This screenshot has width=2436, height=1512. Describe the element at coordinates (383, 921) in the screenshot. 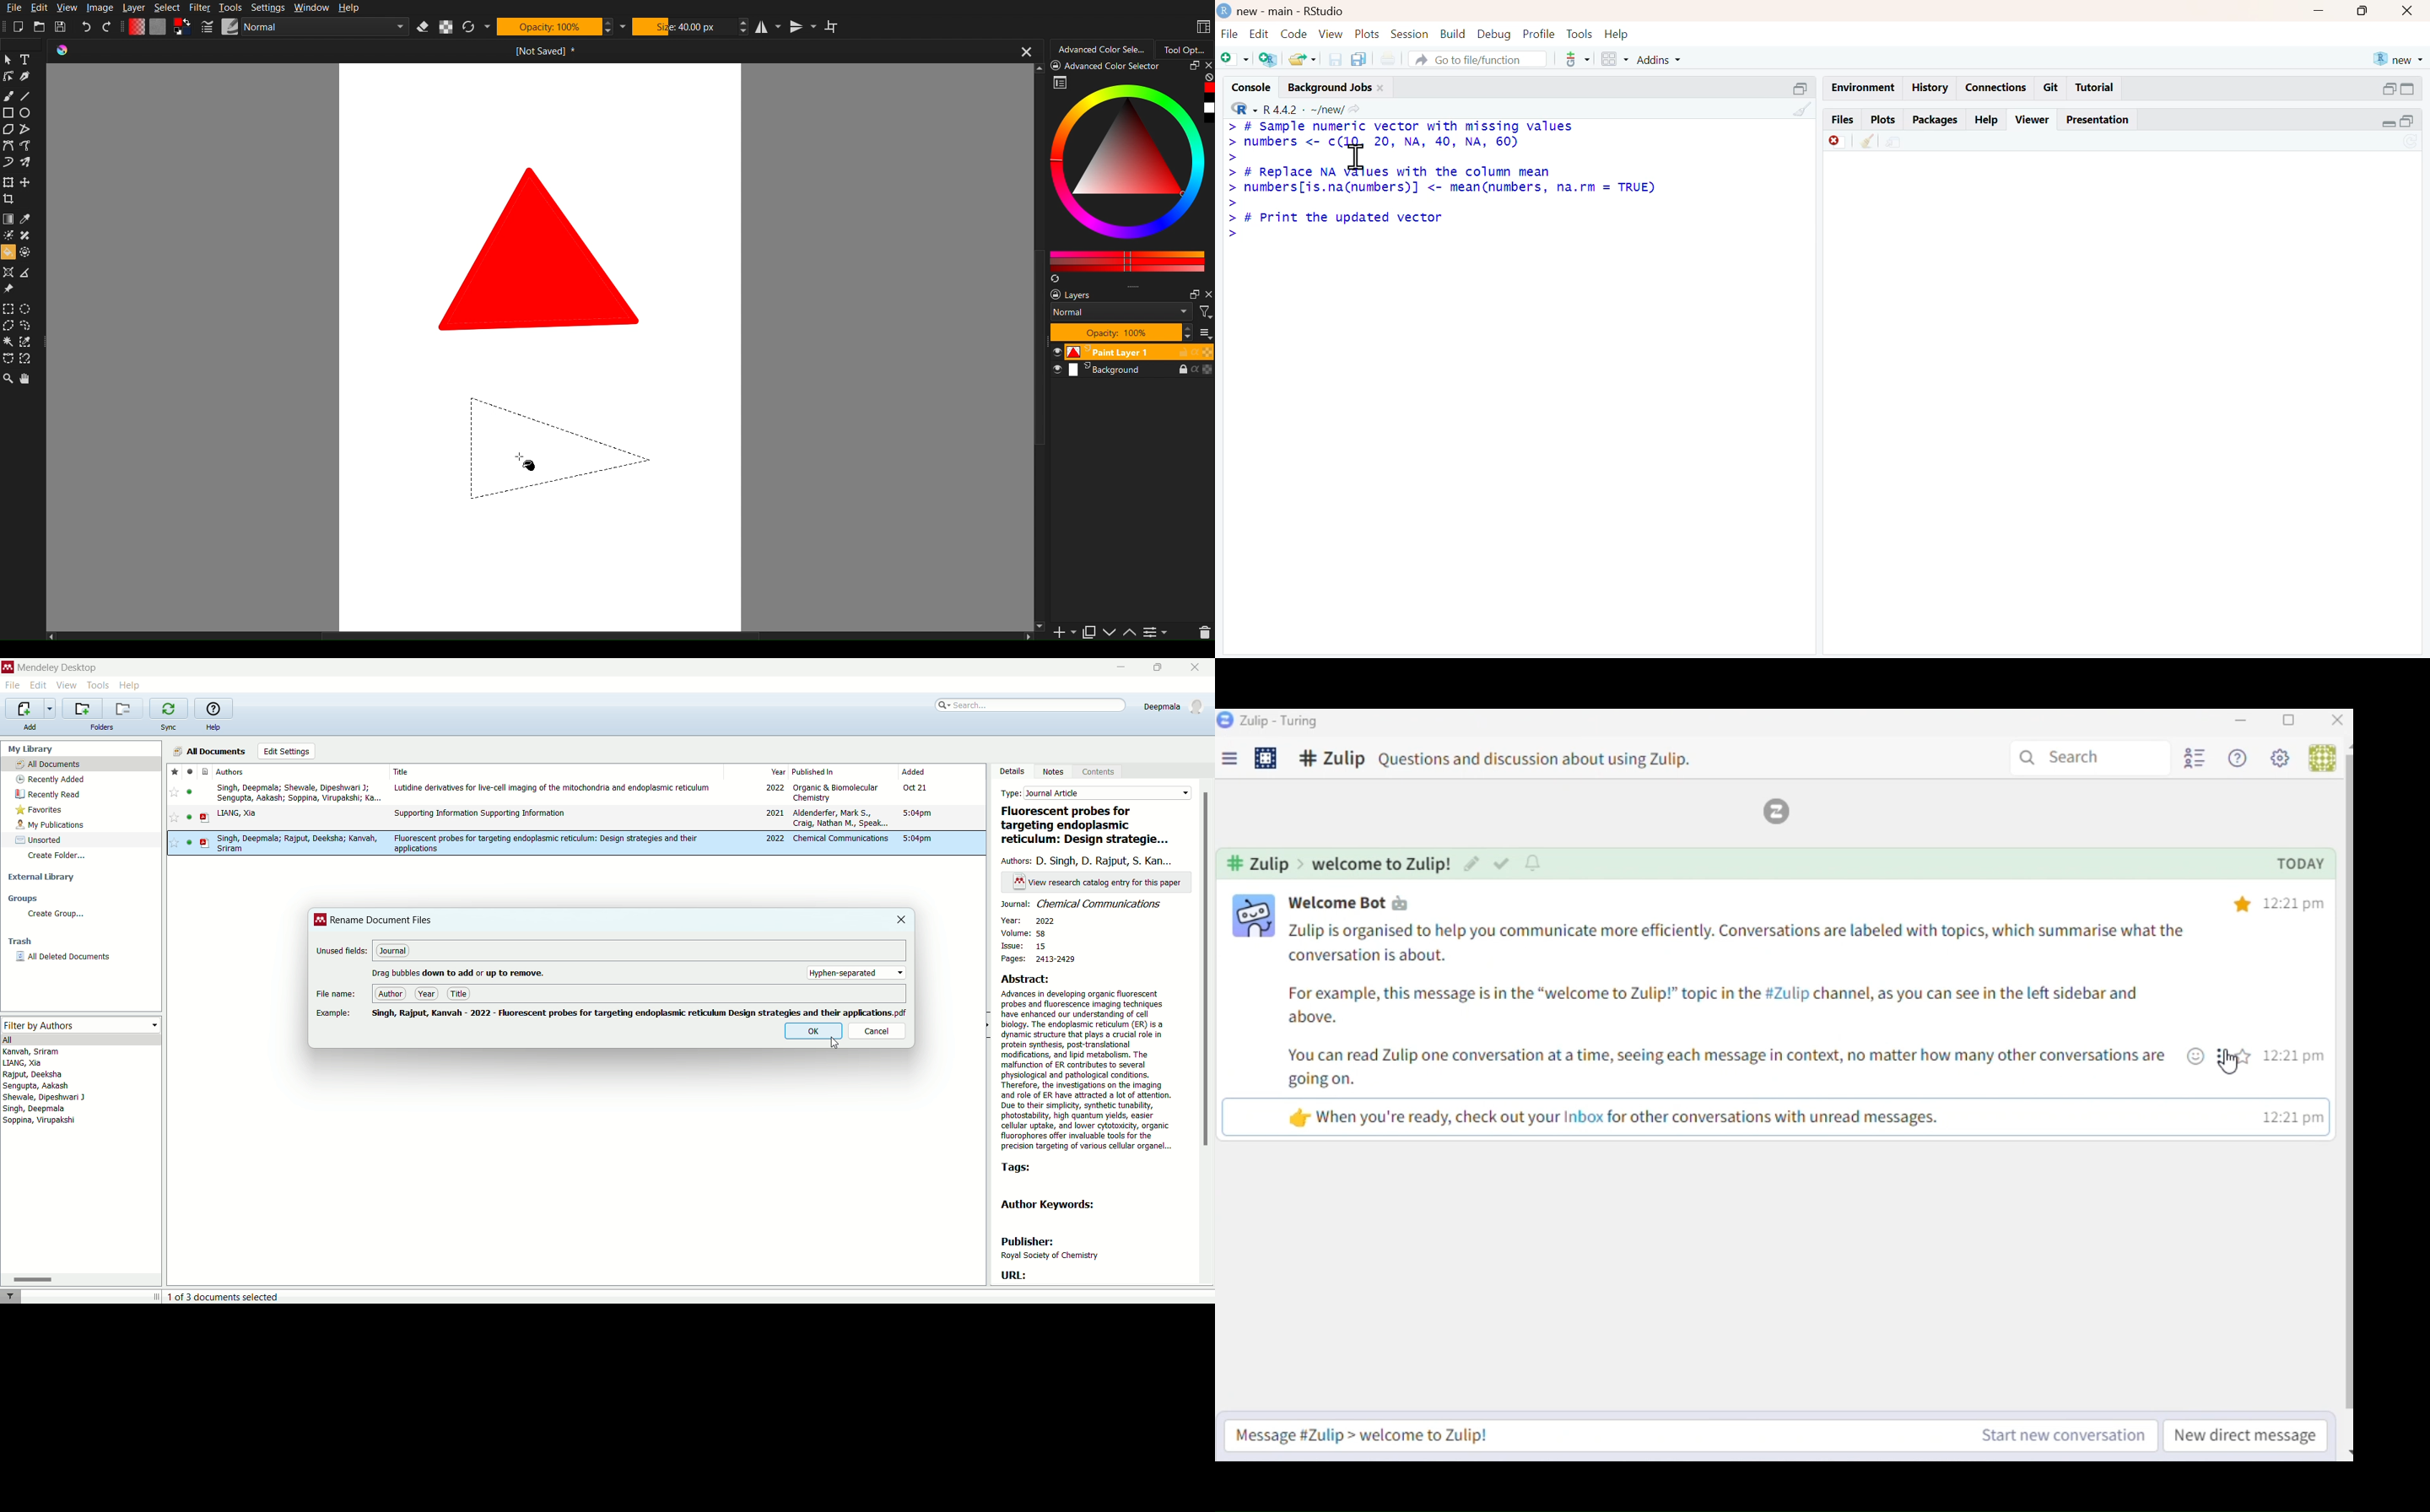

I see `rename document files` at that location.